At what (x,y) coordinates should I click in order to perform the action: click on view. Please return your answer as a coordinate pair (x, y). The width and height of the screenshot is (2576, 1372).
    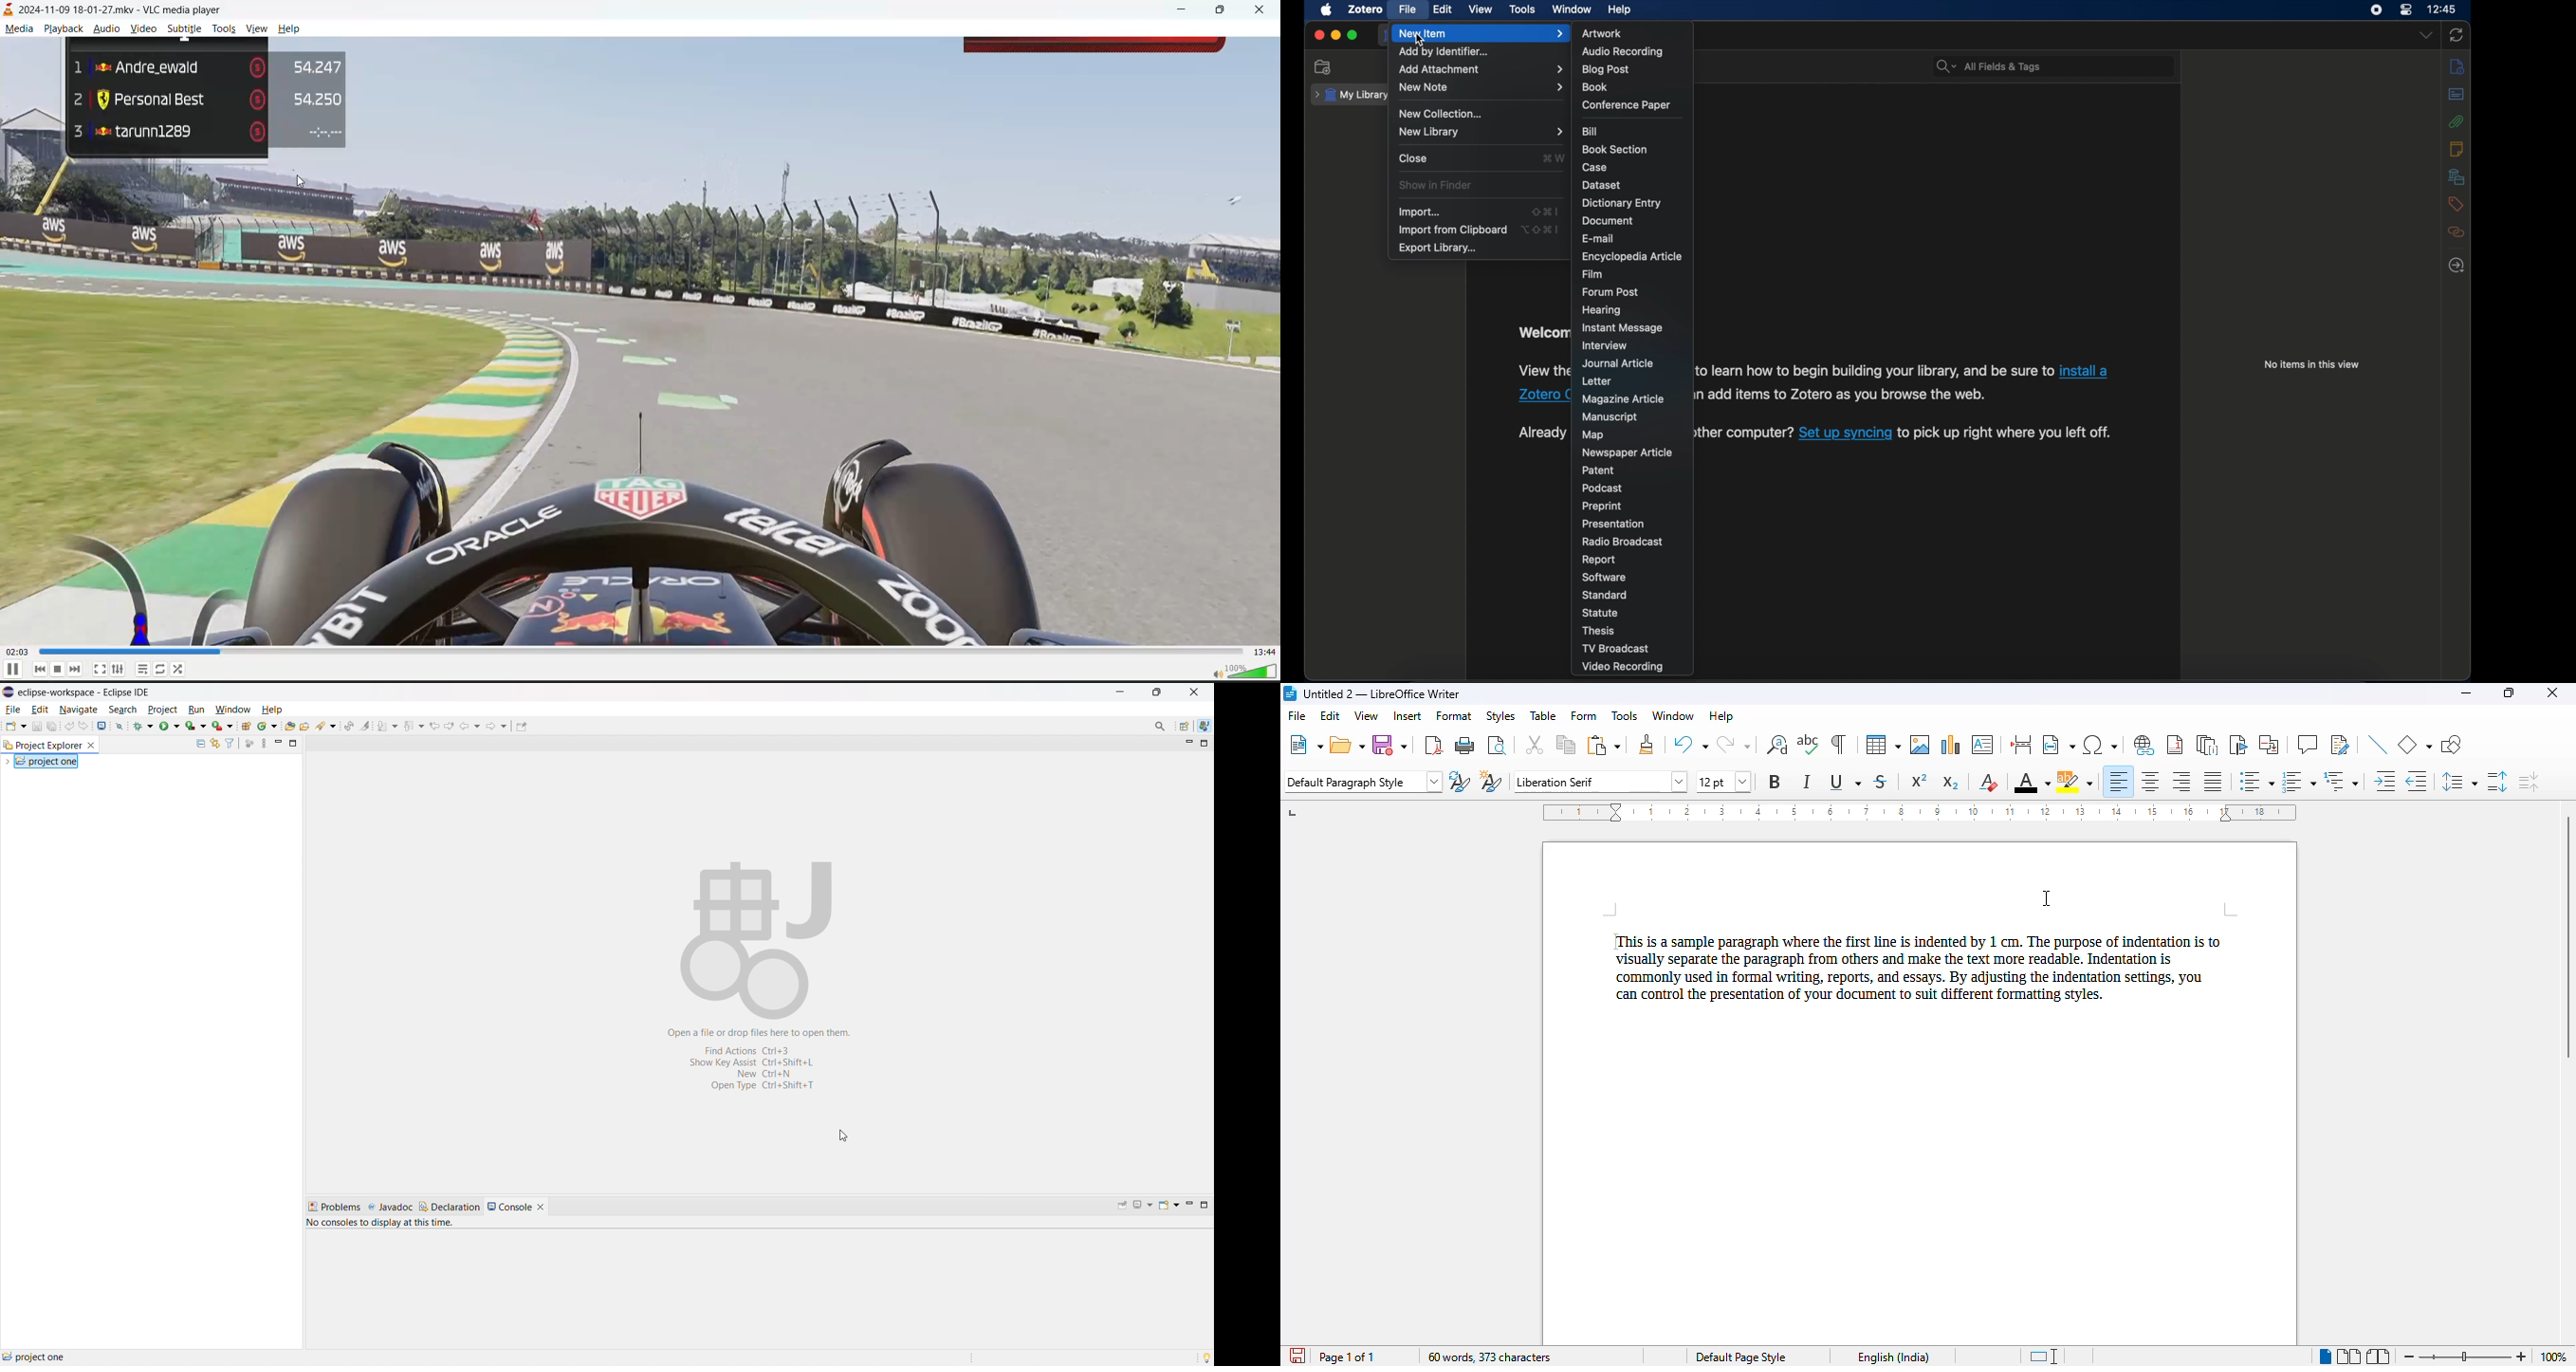
    Looking at the image, I should click on (1366, 715).